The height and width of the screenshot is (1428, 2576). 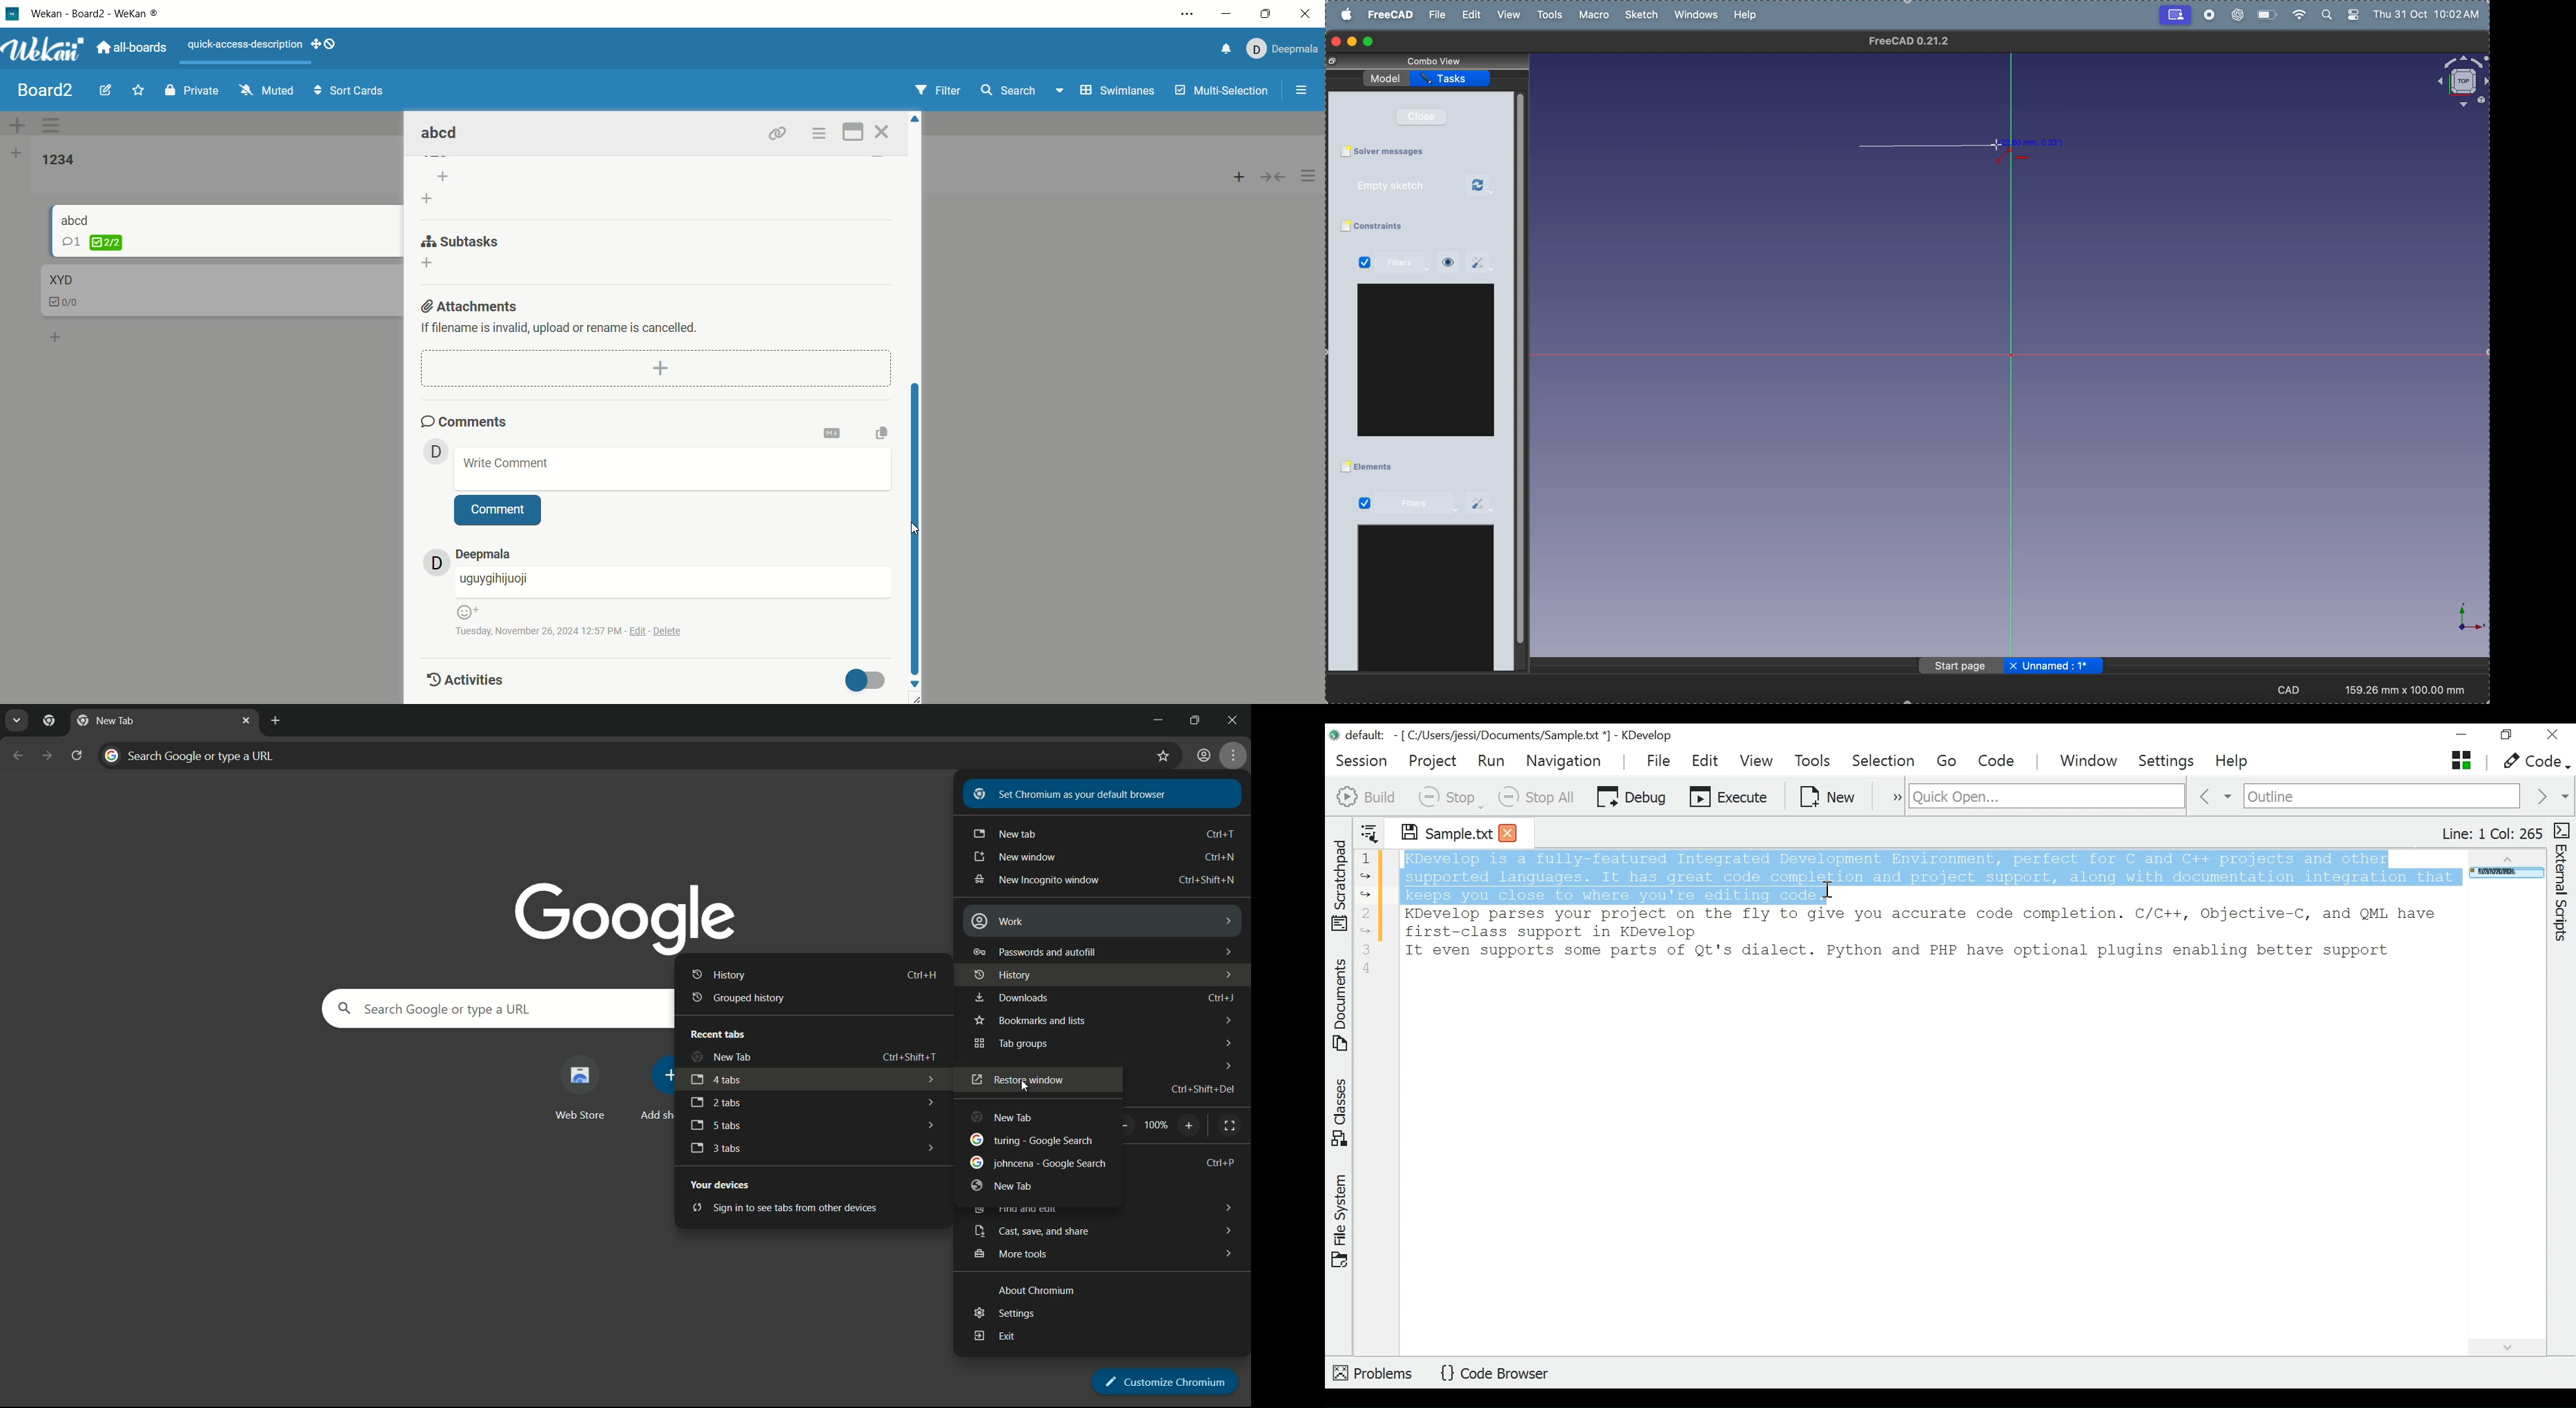 What do you see at coordinates (720, 1057) in the screenshot?
I see `new tab` at bounding box center [720, 1057].